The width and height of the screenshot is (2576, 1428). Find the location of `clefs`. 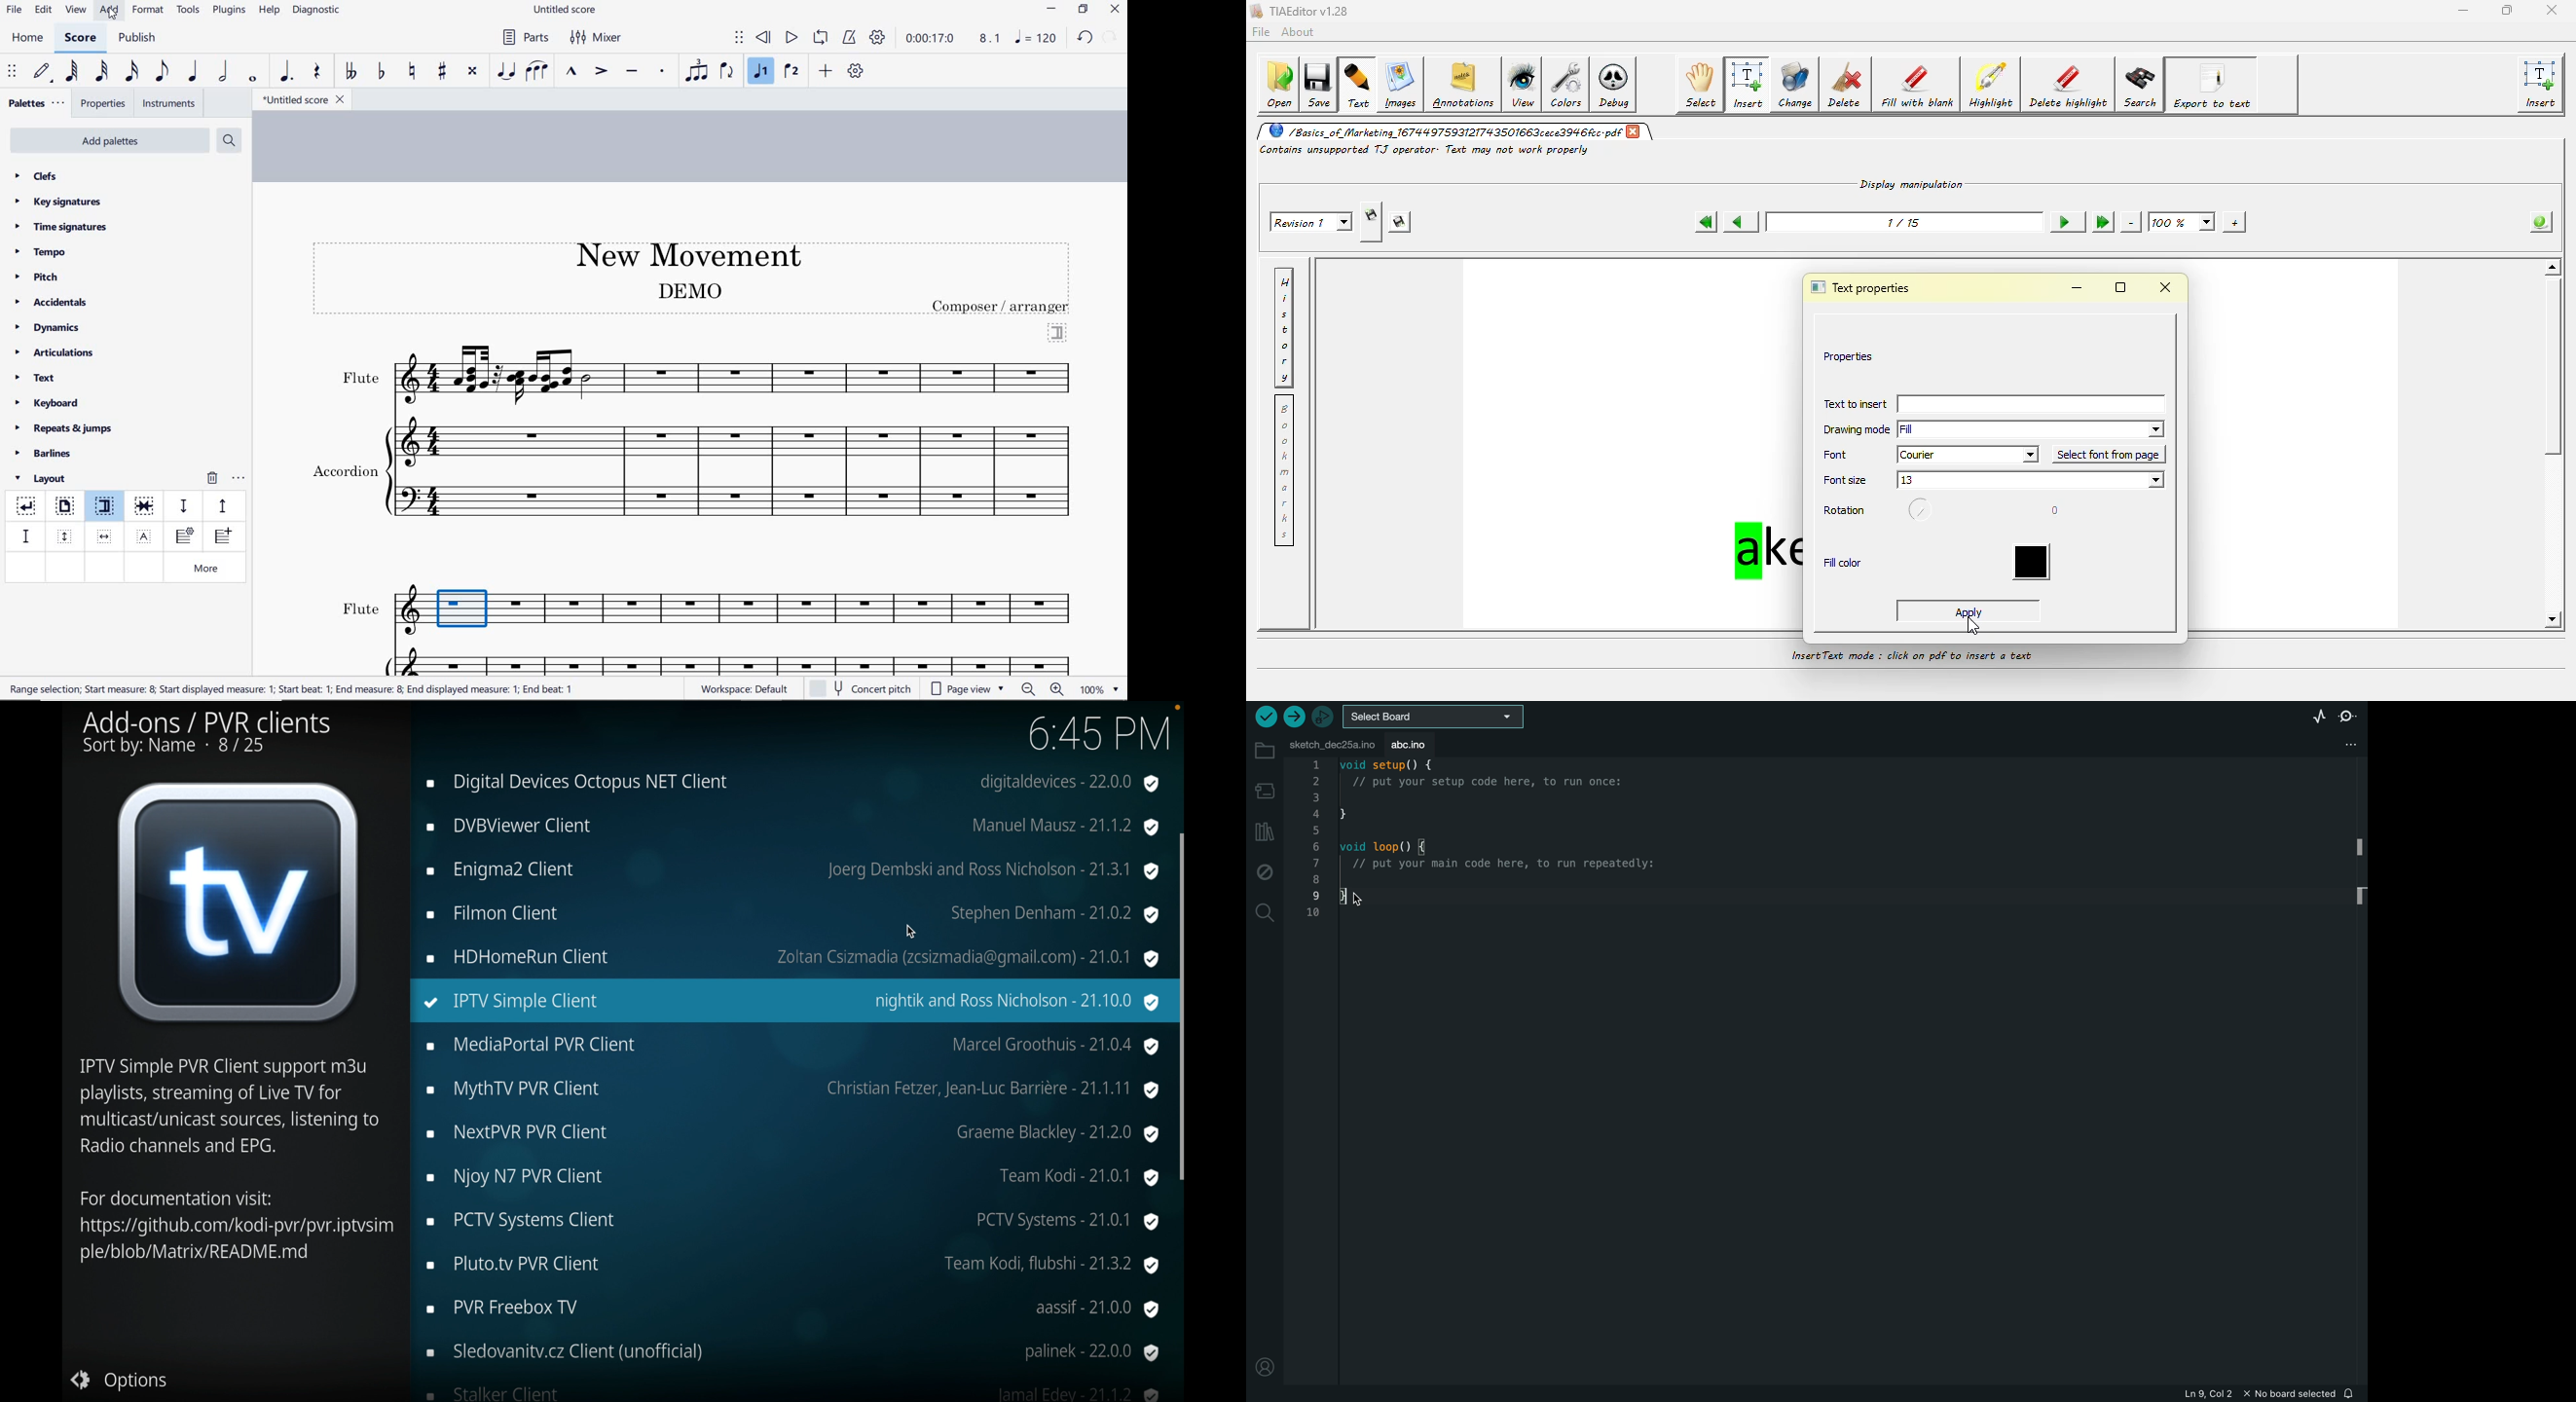

clefs is located at coordinates (37, 176).